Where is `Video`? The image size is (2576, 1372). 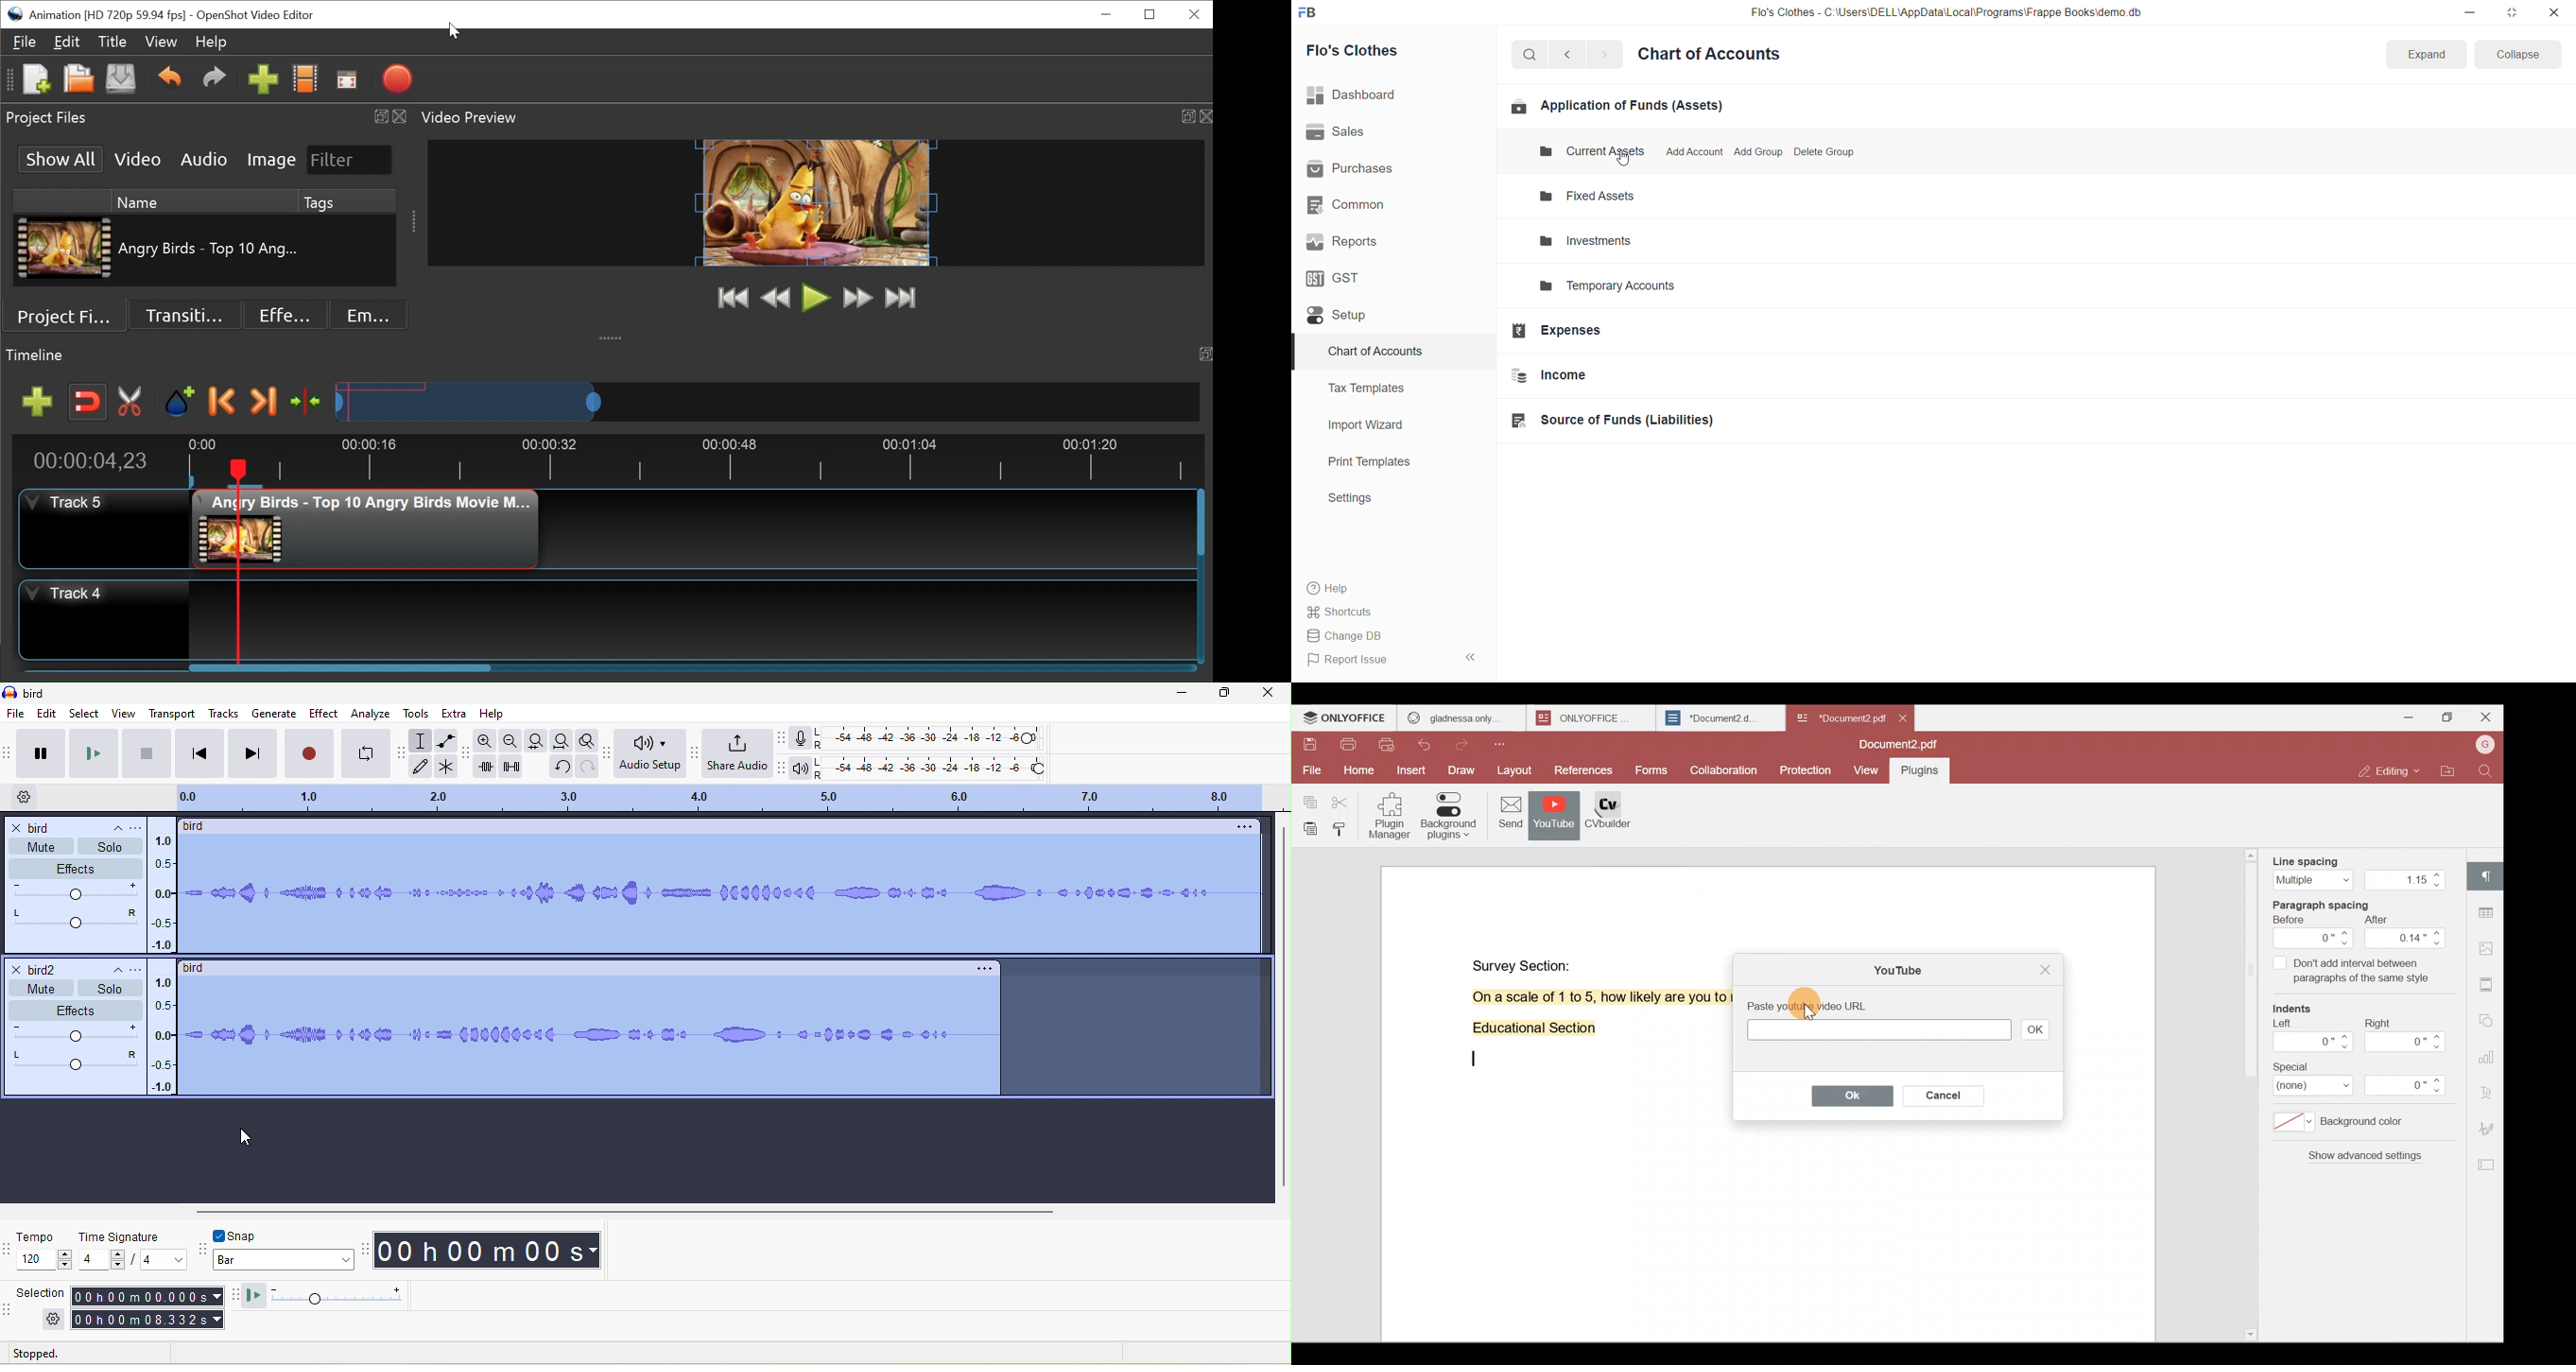
Video is located at coordinates (138, 159).